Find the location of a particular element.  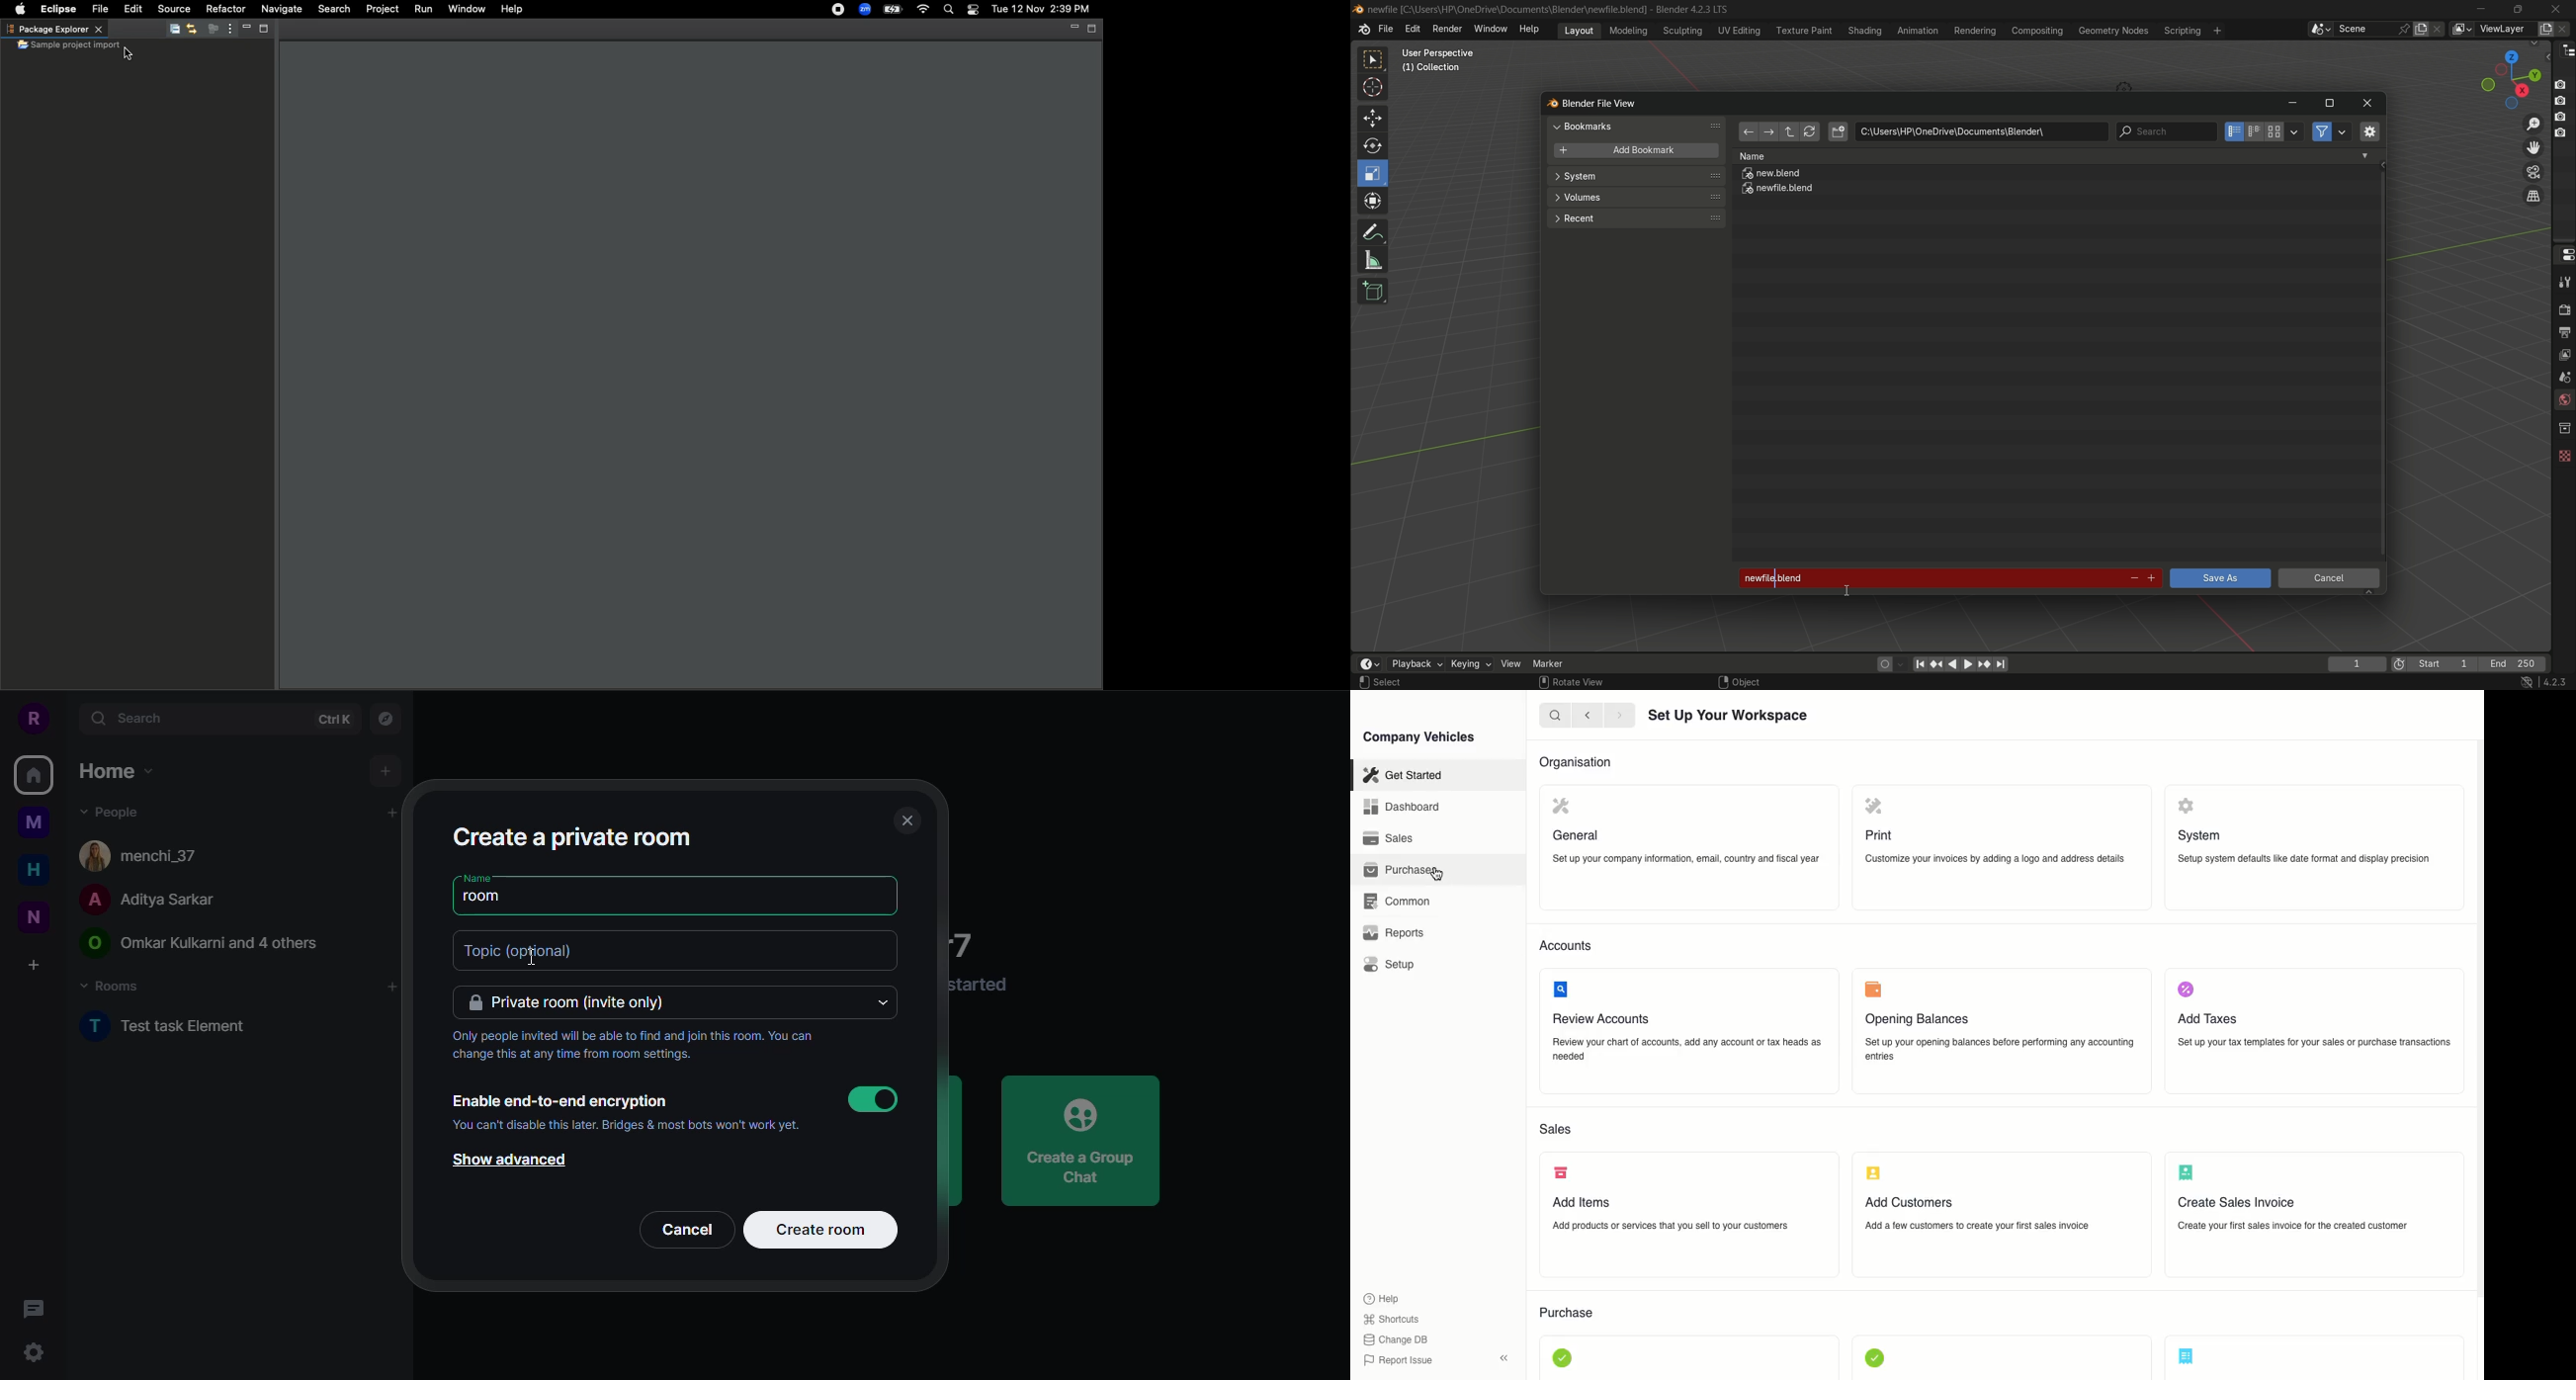

Dashboard is located at coordinates (1403, 808).